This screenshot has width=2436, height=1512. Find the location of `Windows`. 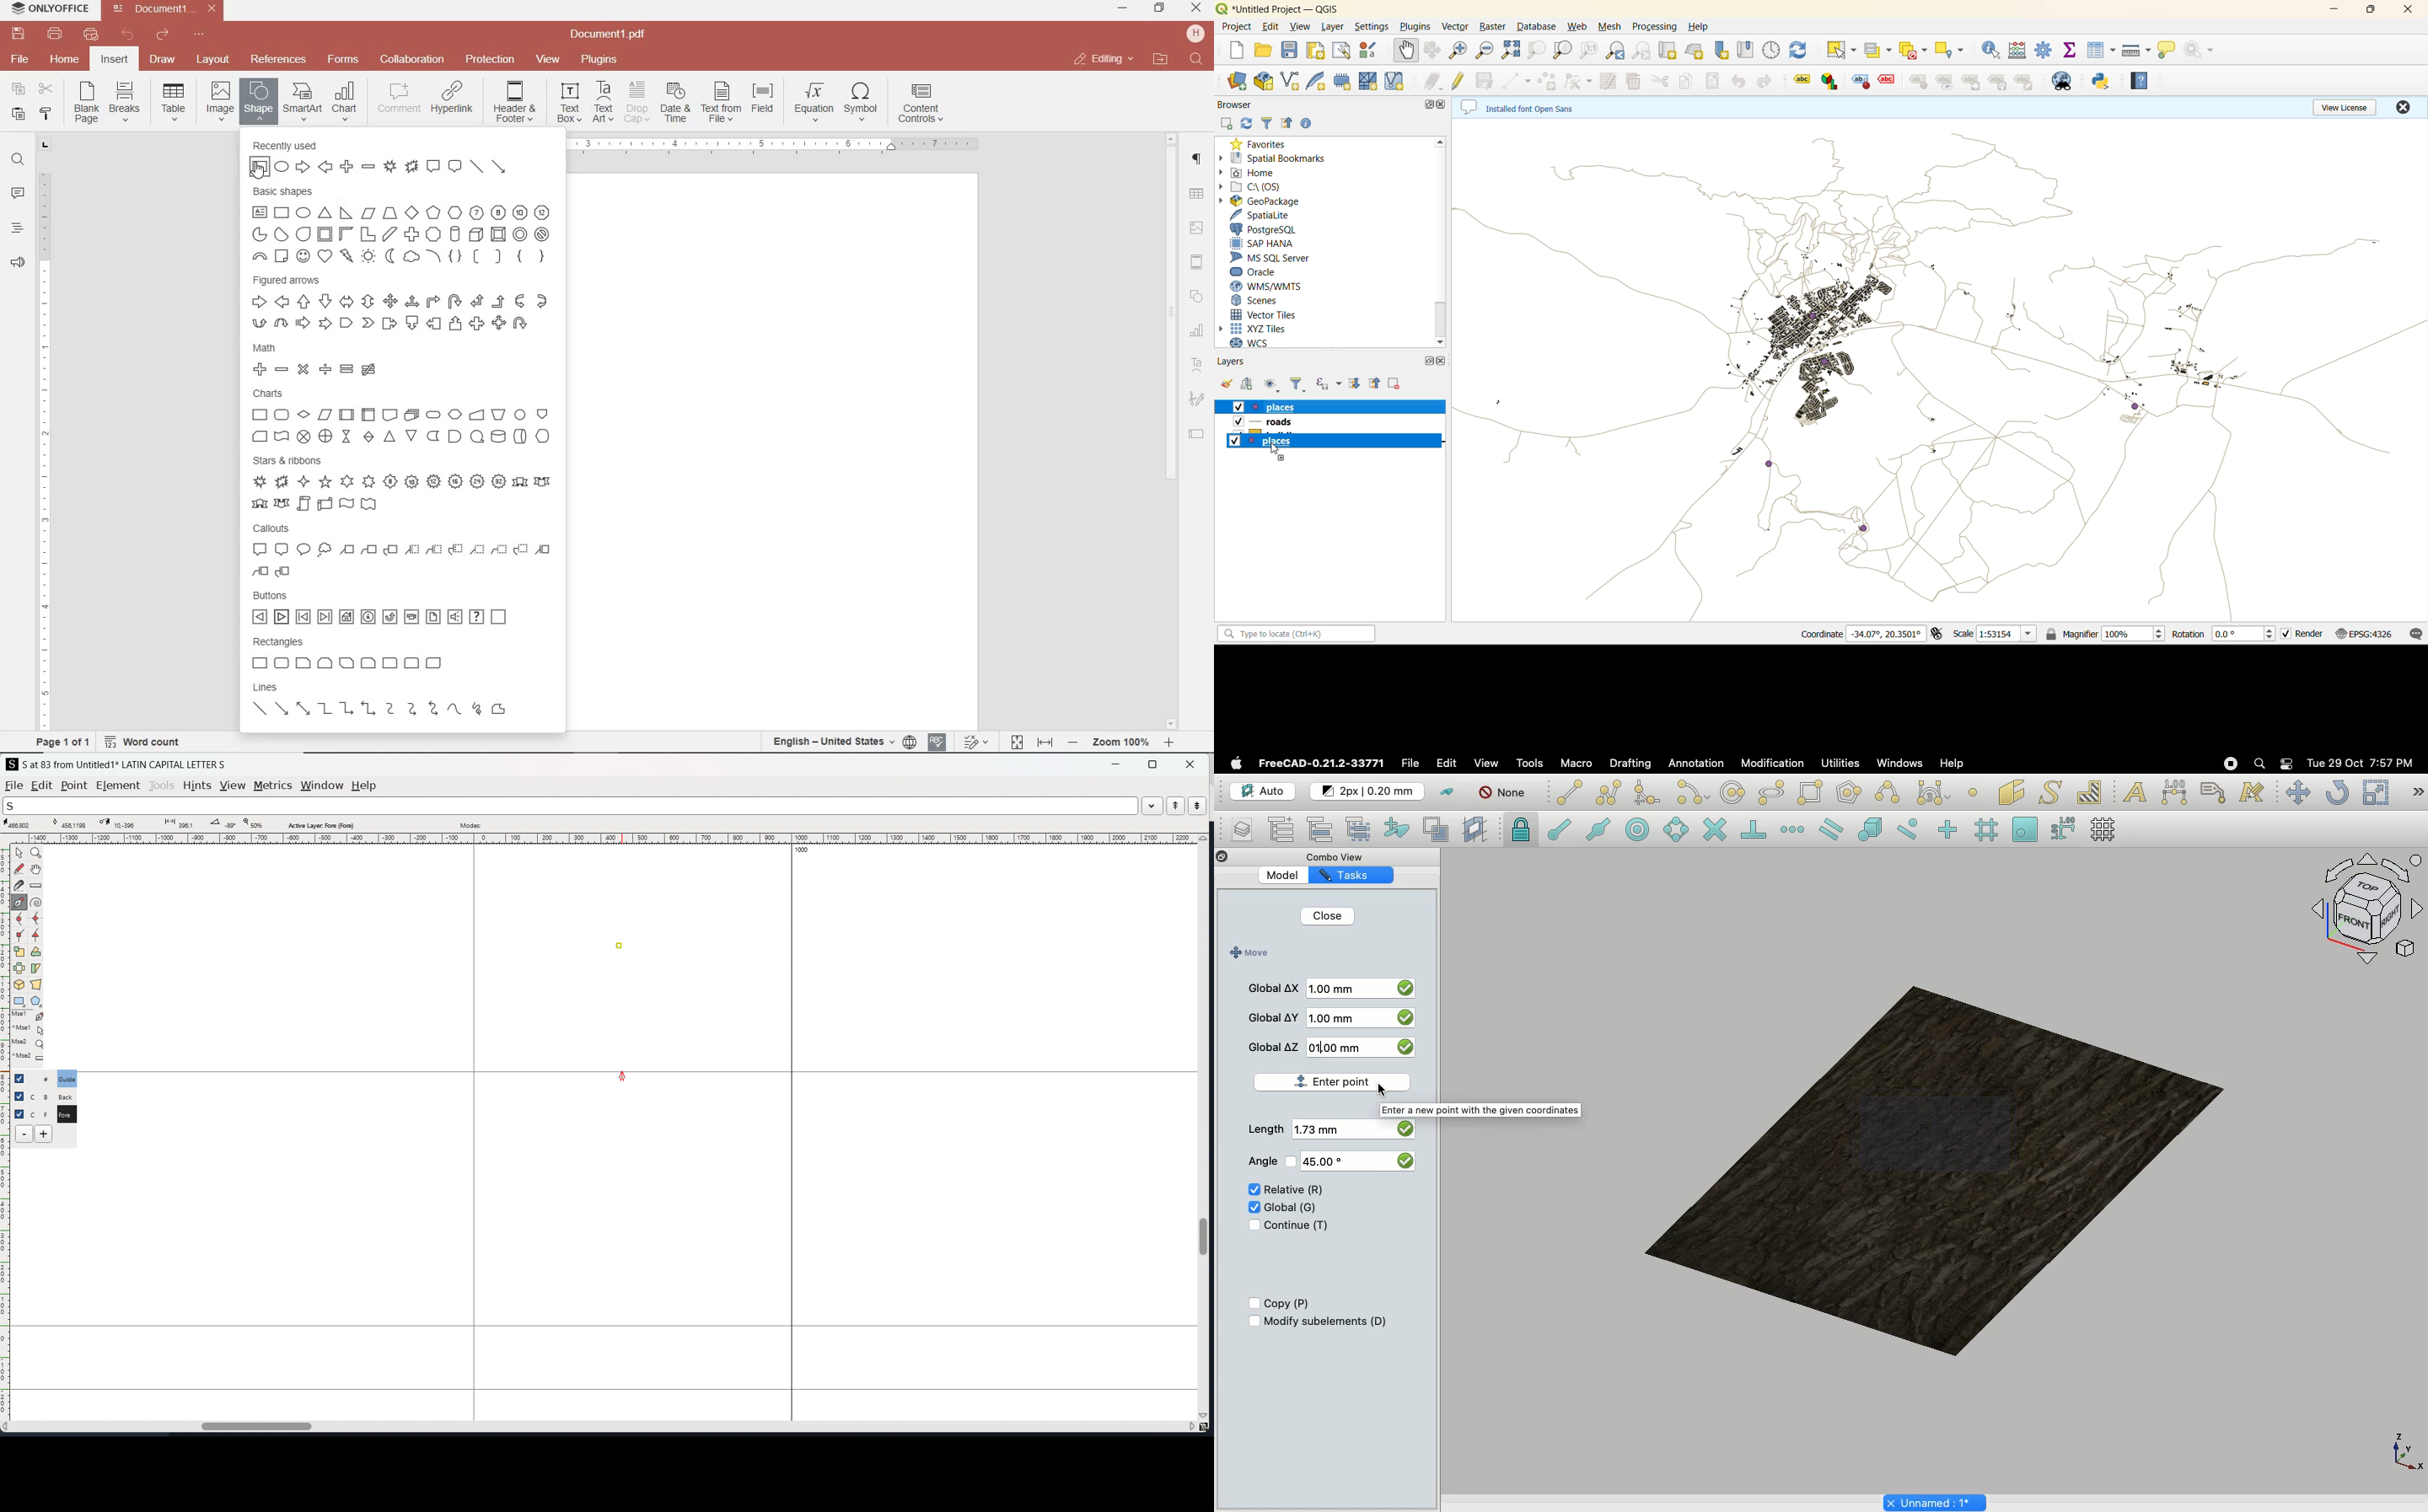

Windows is located at coordinates (1904, 765).